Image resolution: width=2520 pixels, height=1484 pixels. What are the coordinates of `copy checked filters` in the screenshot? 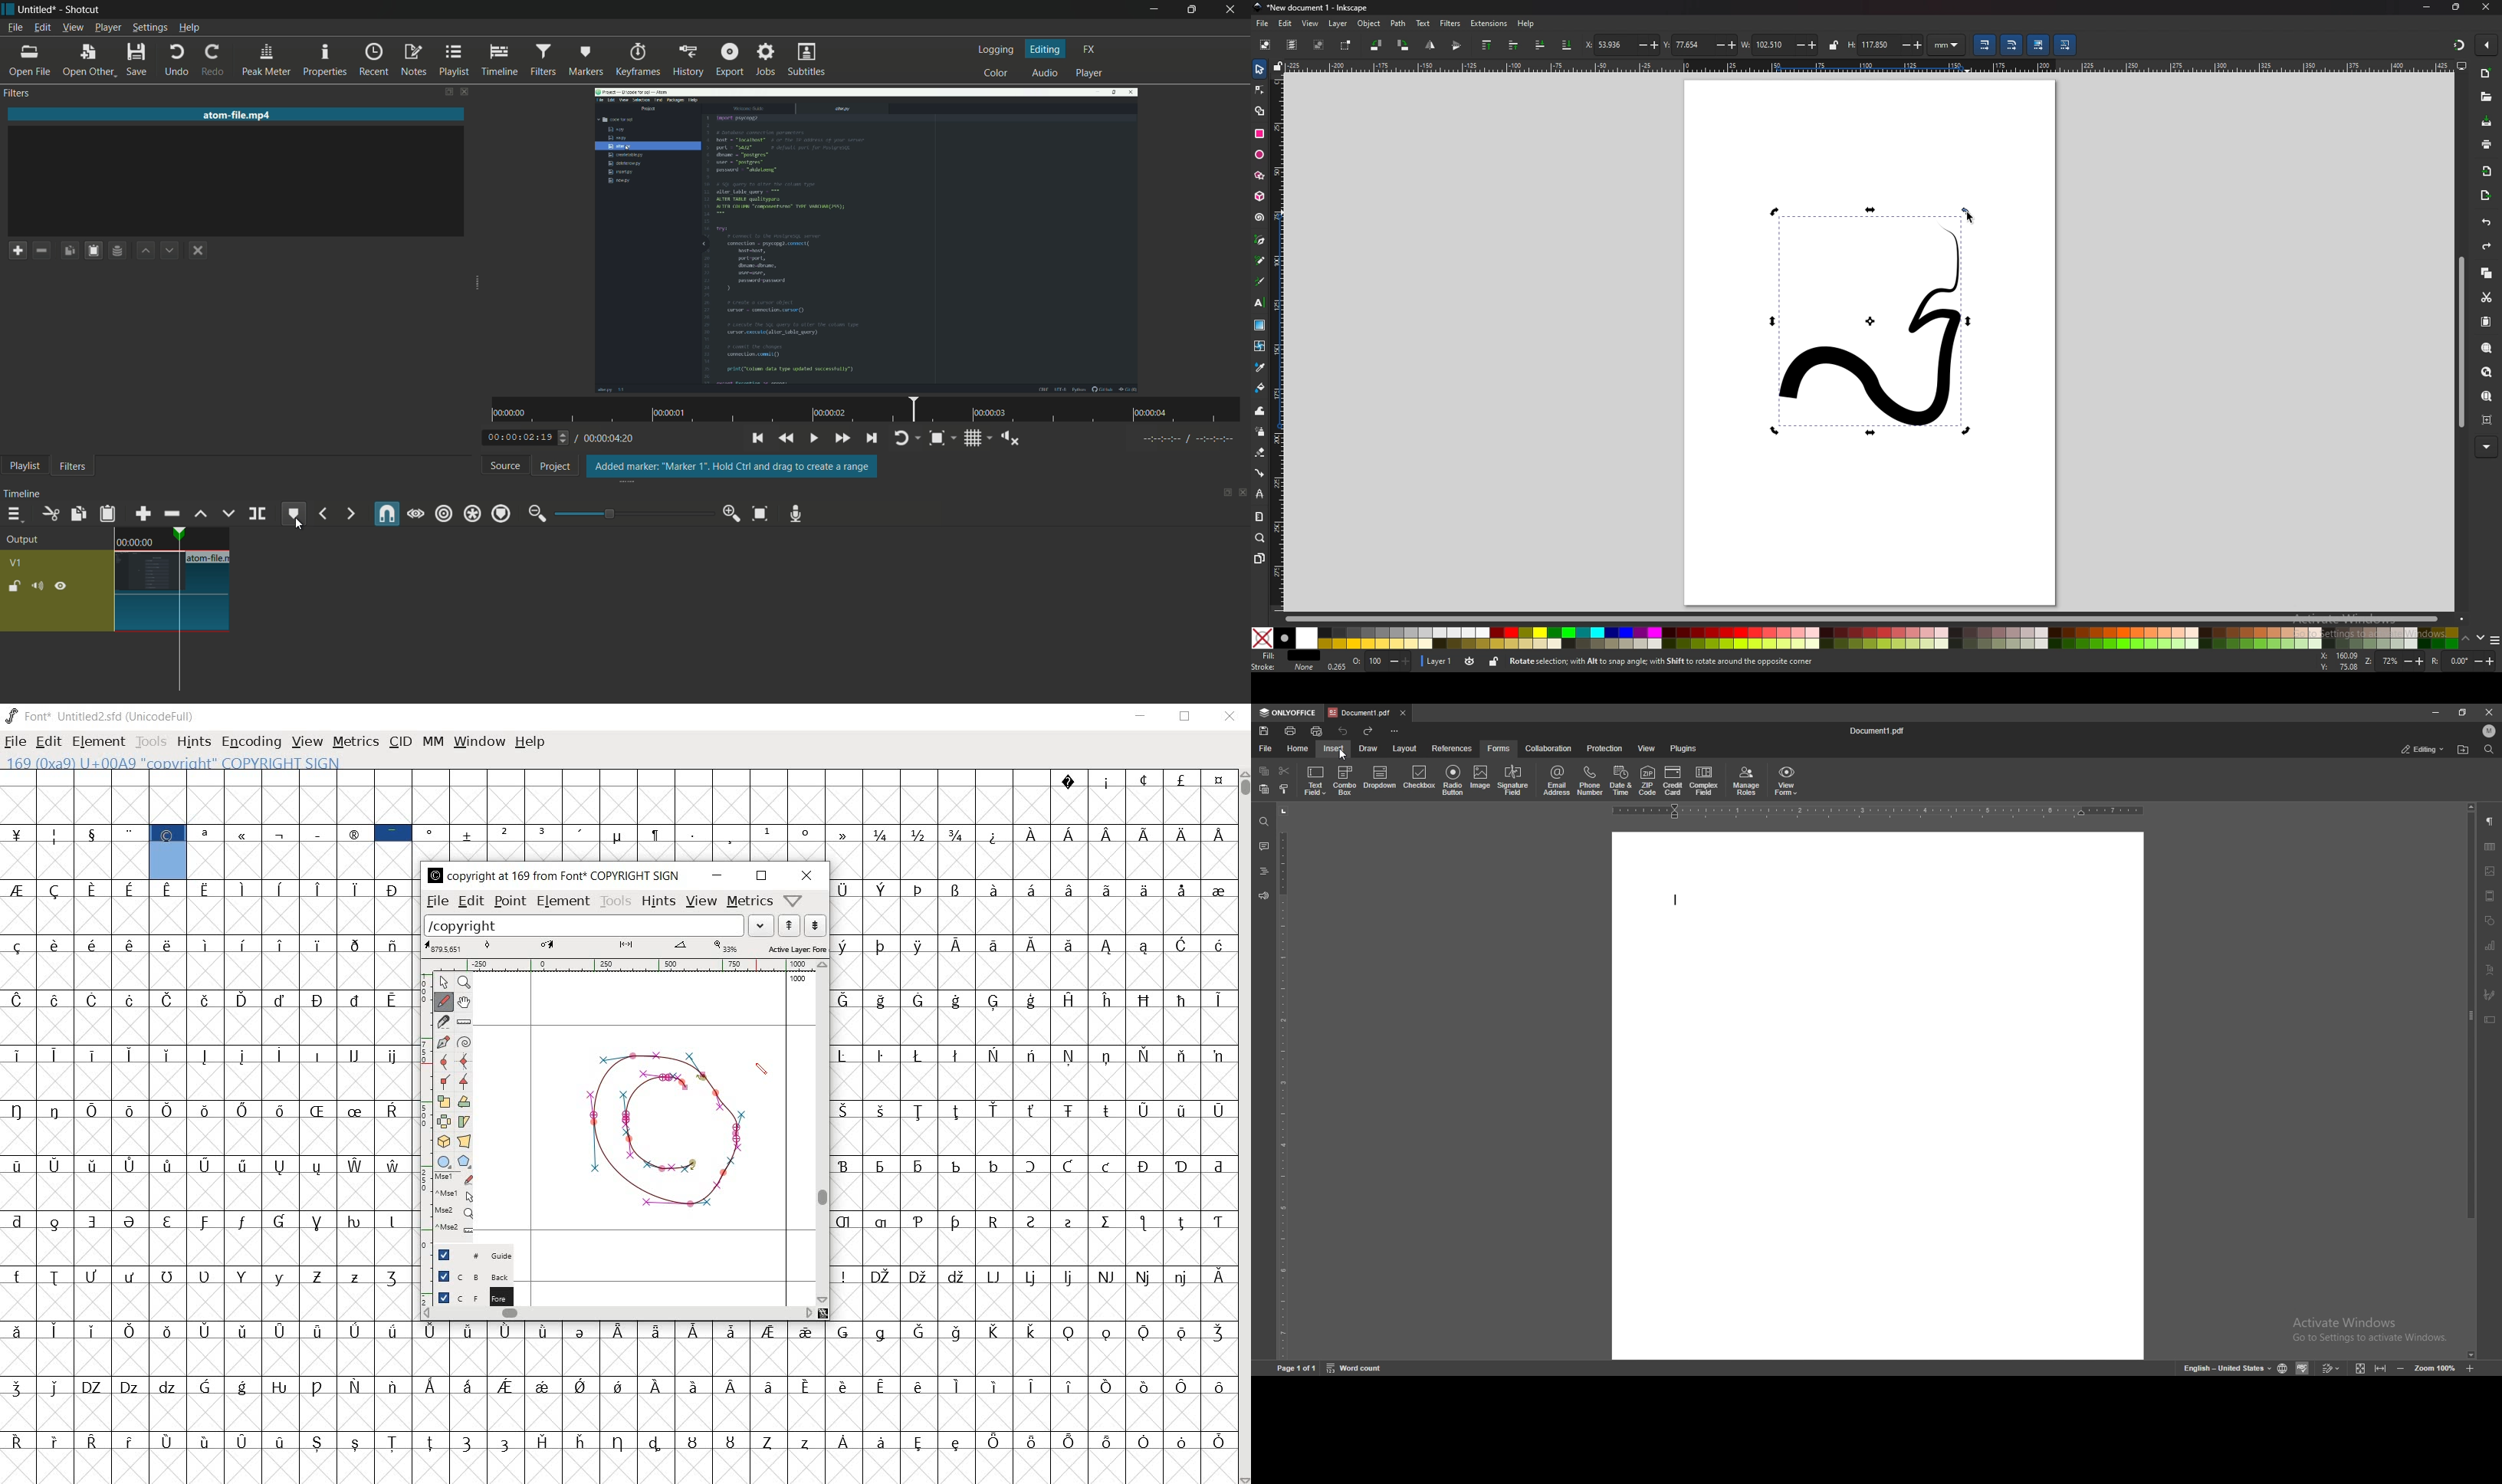 It's located at (92, 250).